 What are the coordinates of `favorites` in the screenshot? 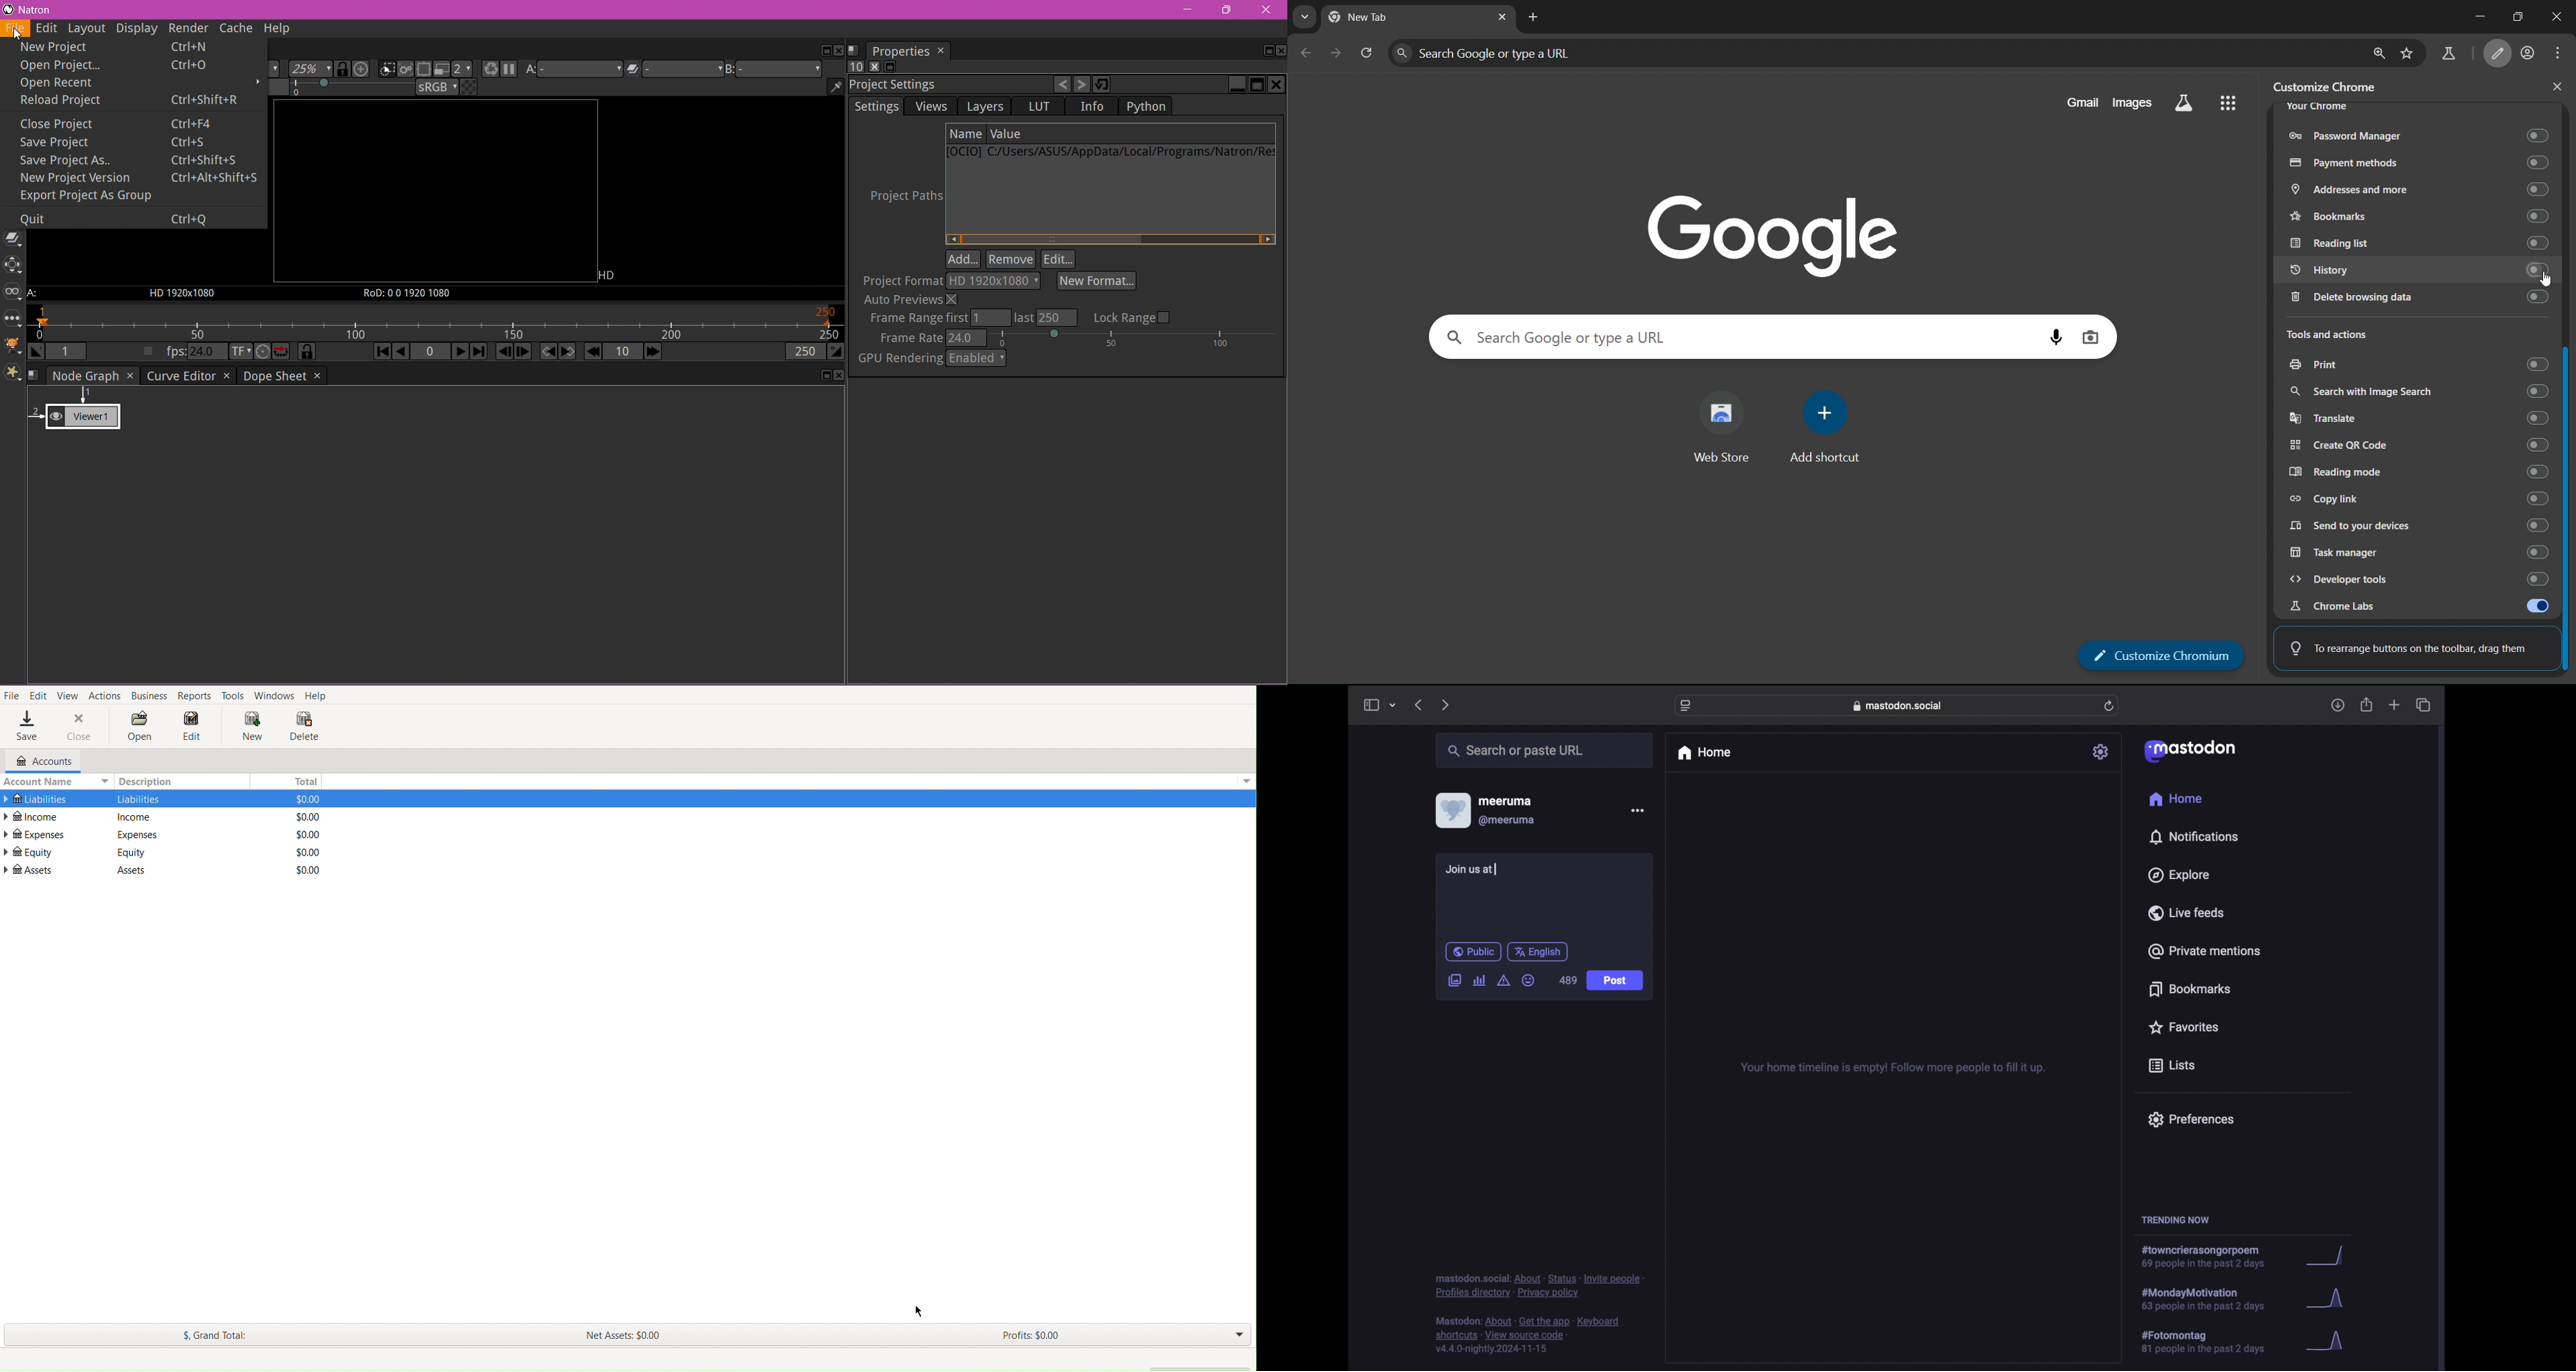 It's located at (2183, 1027).